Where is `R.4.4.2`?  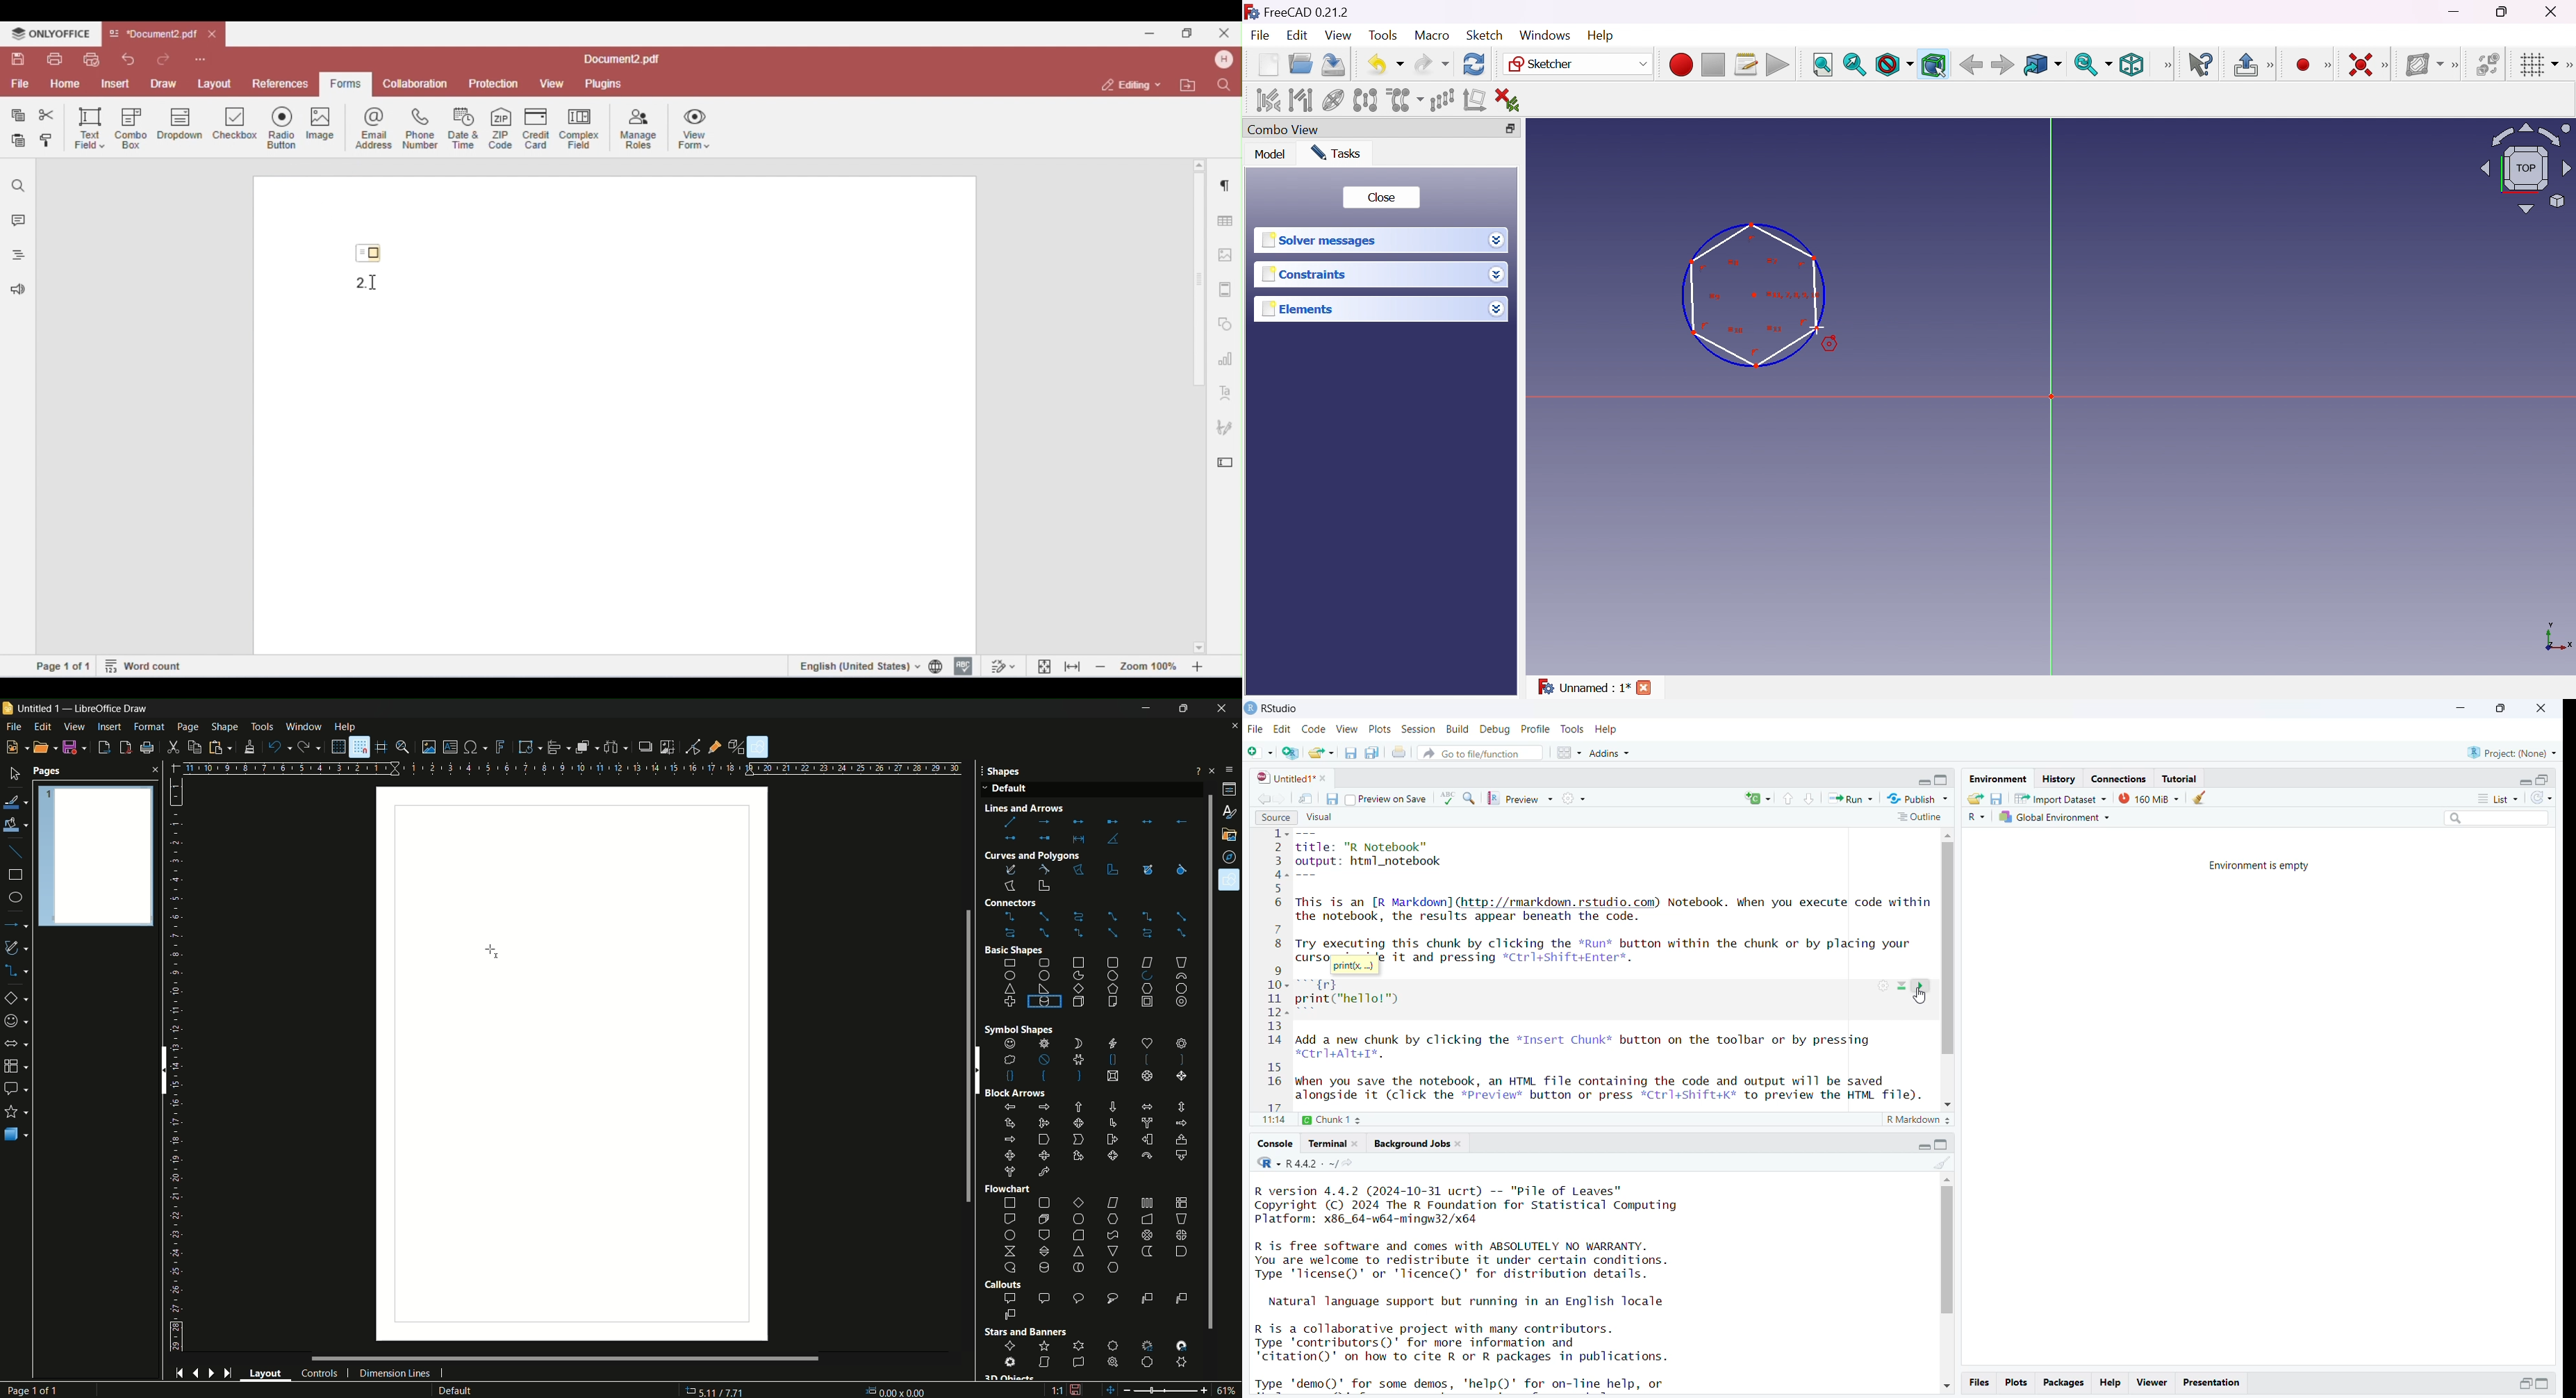
R.4.4.2 is located at coordinates (1296, 1162).